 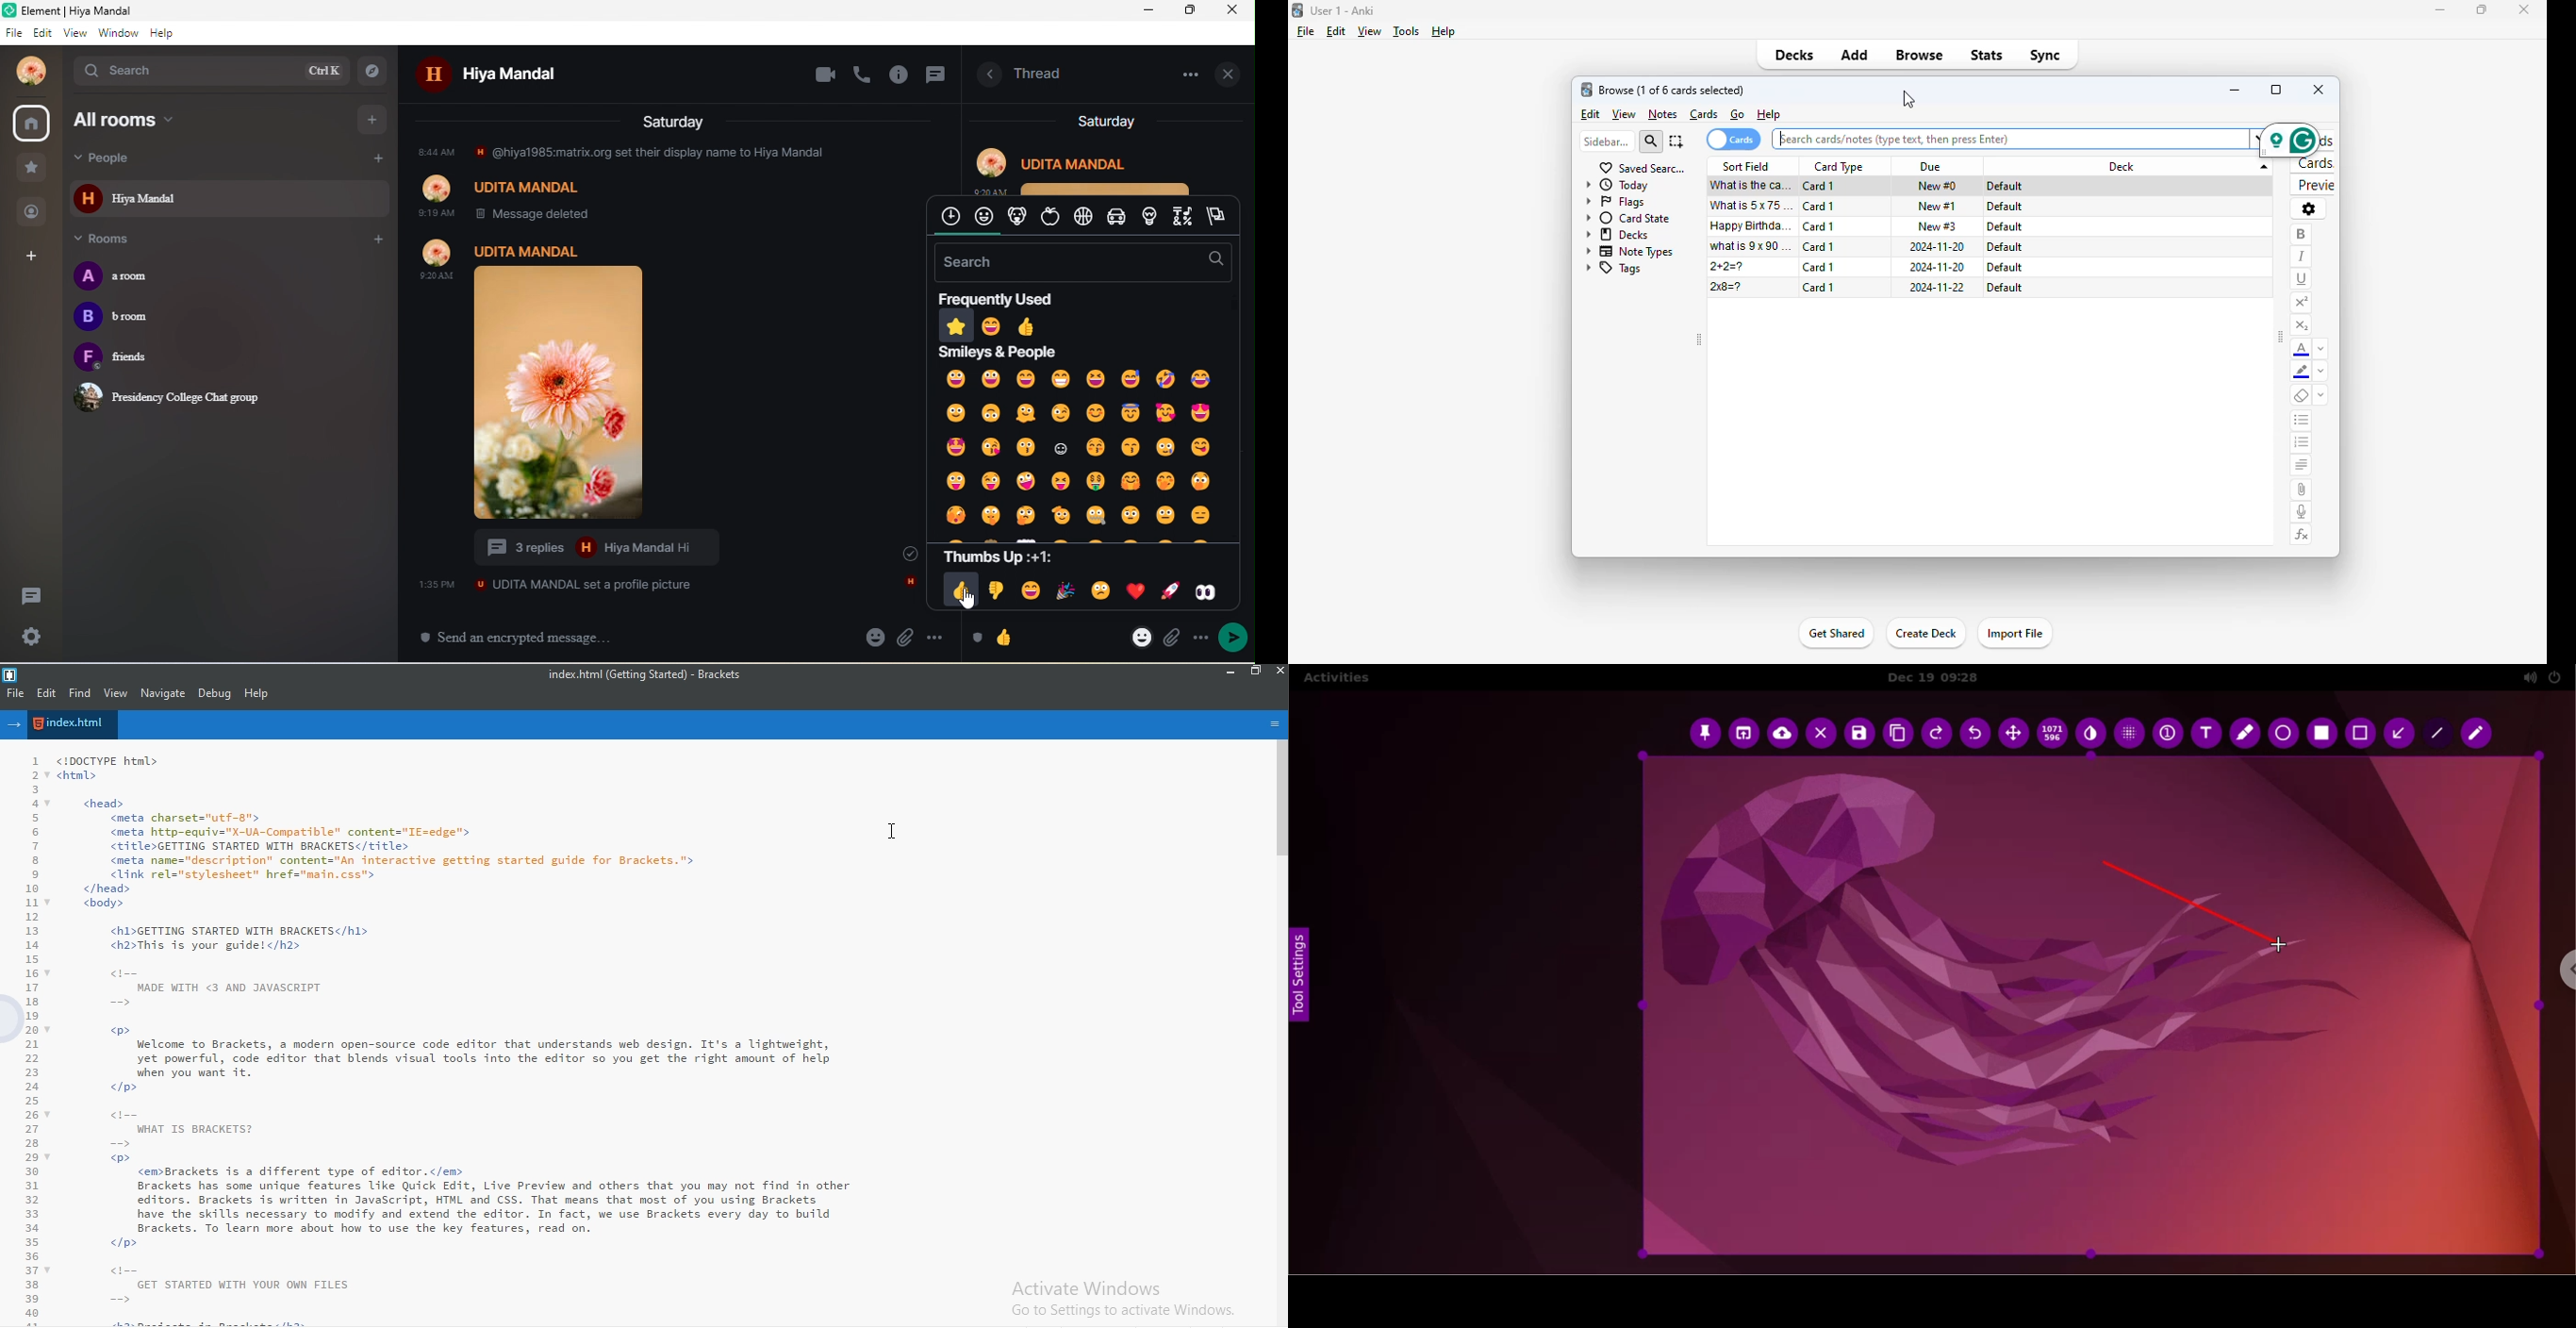 I want to click on options, so click(x=2310, y=209).